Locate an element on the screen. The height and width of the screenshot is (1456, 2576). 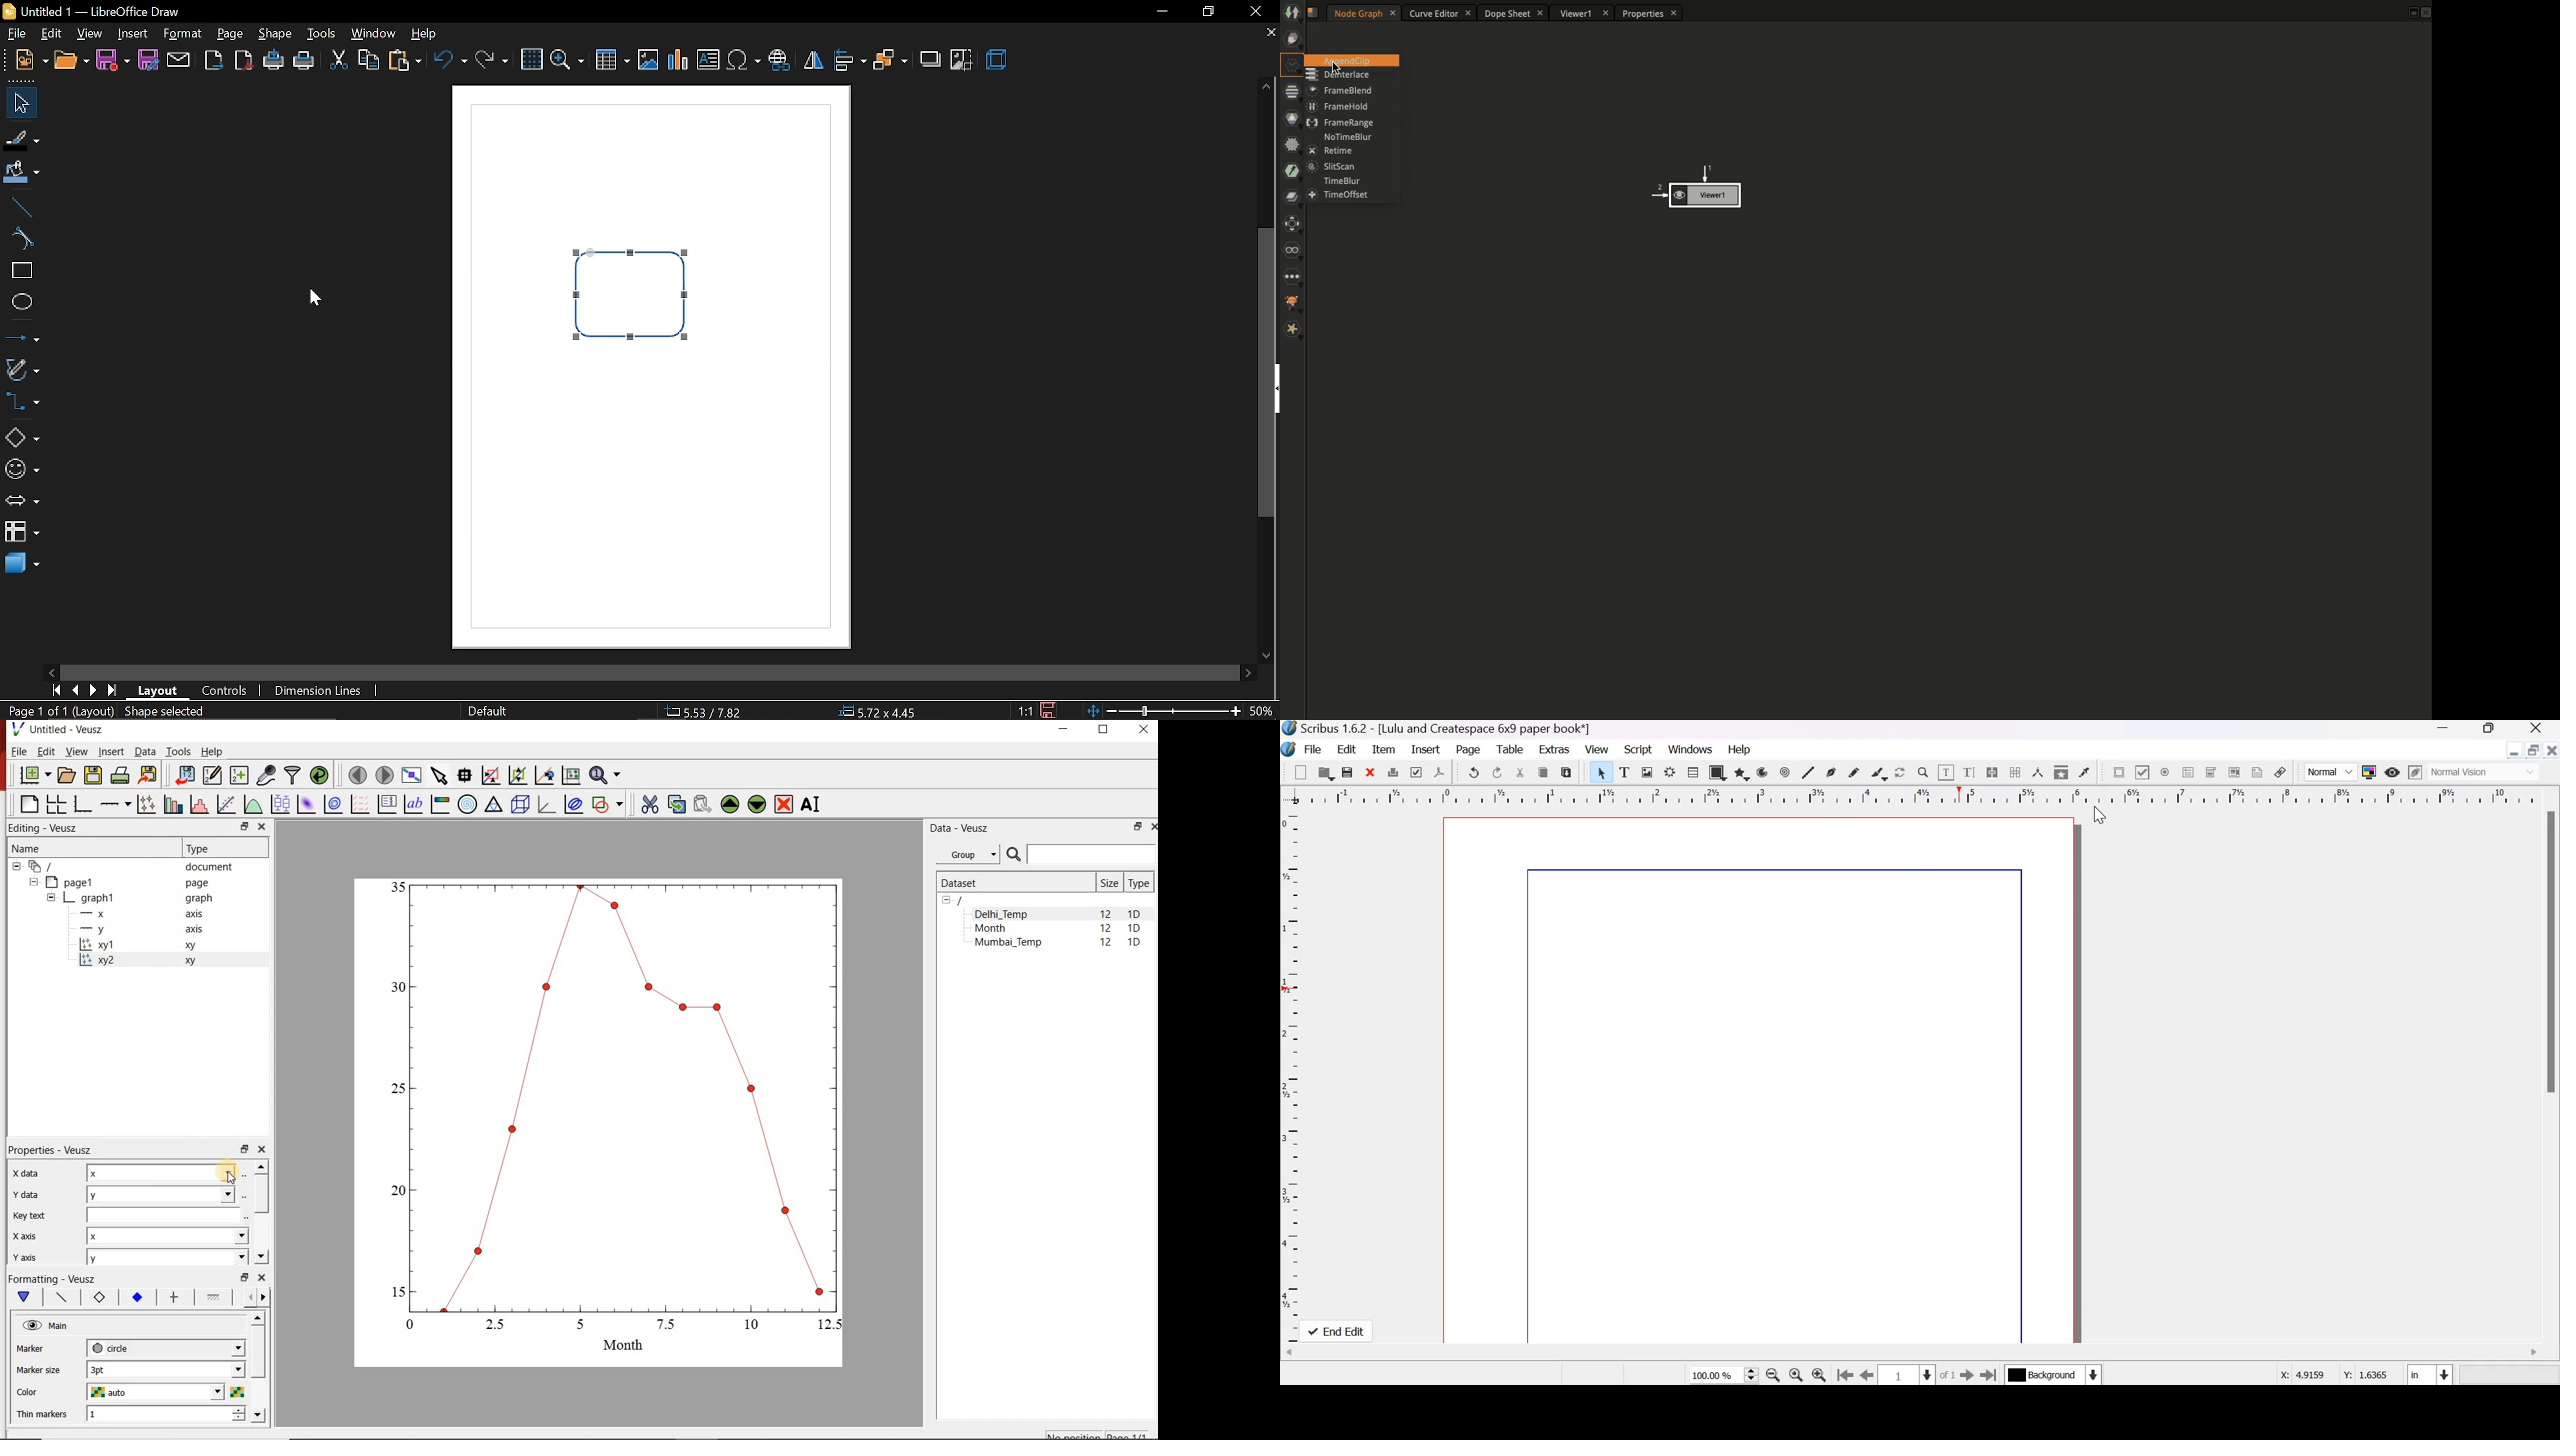
Freehand line is located at coordinates (1855, 774).